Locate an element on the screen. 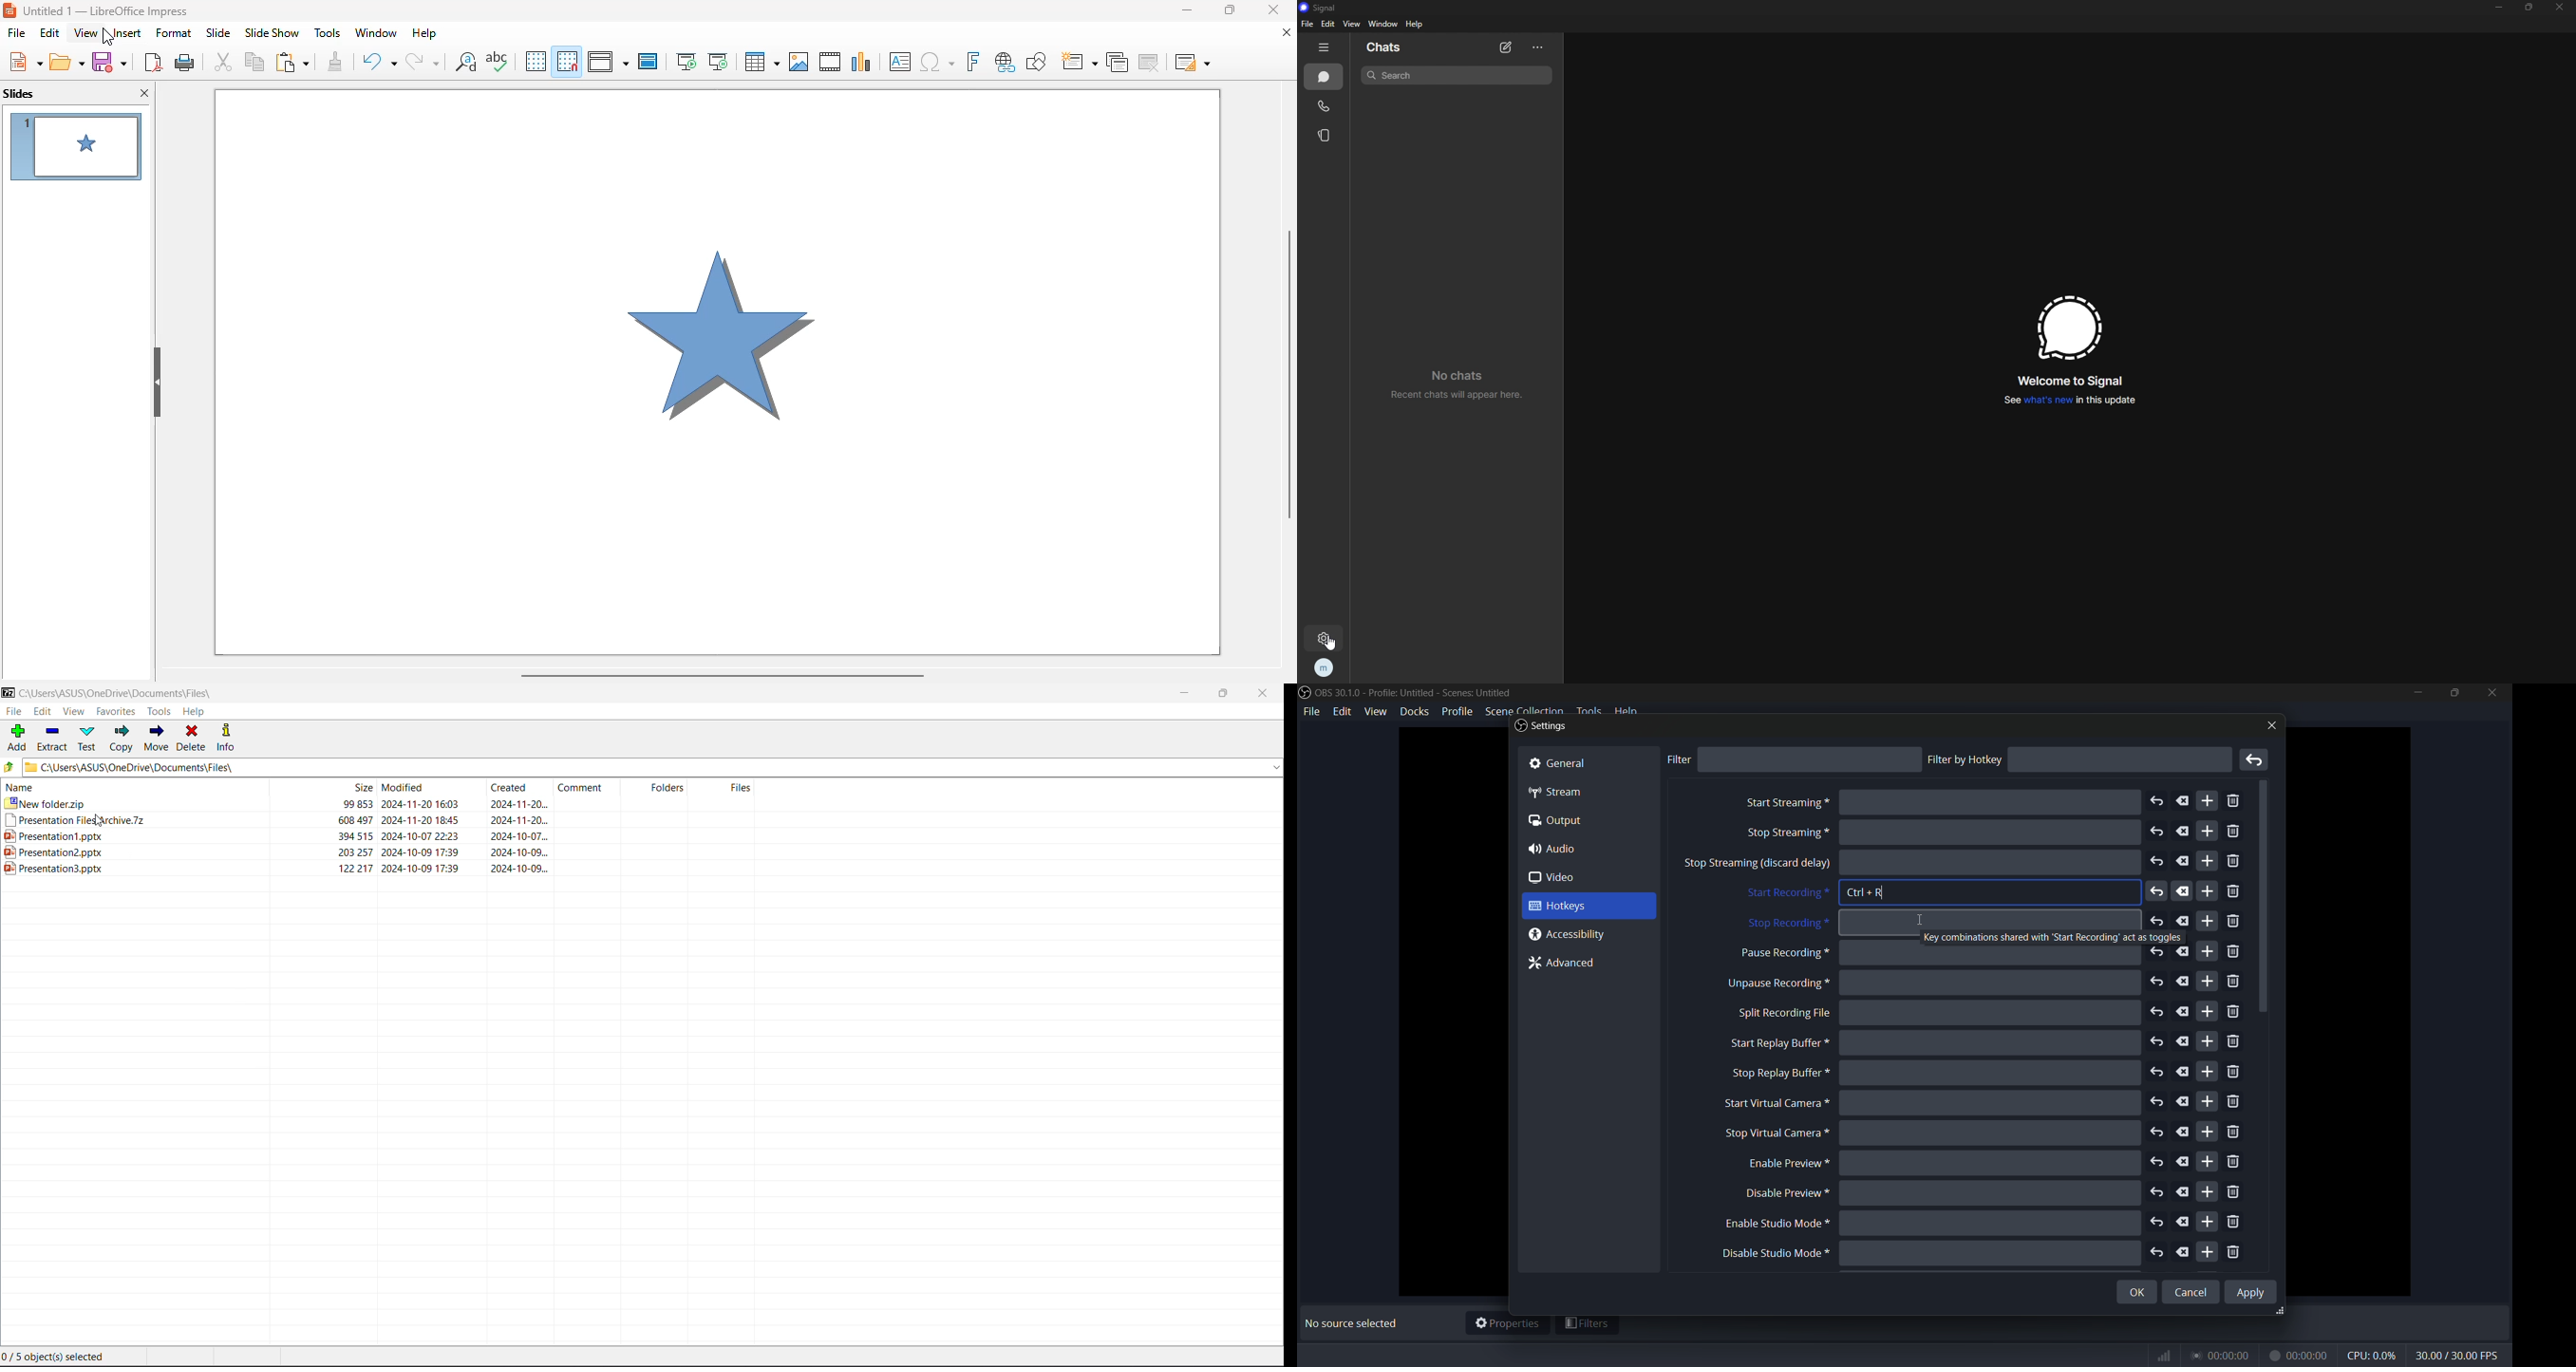 This screenshot has width=2576, height=1372. undo is located at coordinates (2159, 1133).